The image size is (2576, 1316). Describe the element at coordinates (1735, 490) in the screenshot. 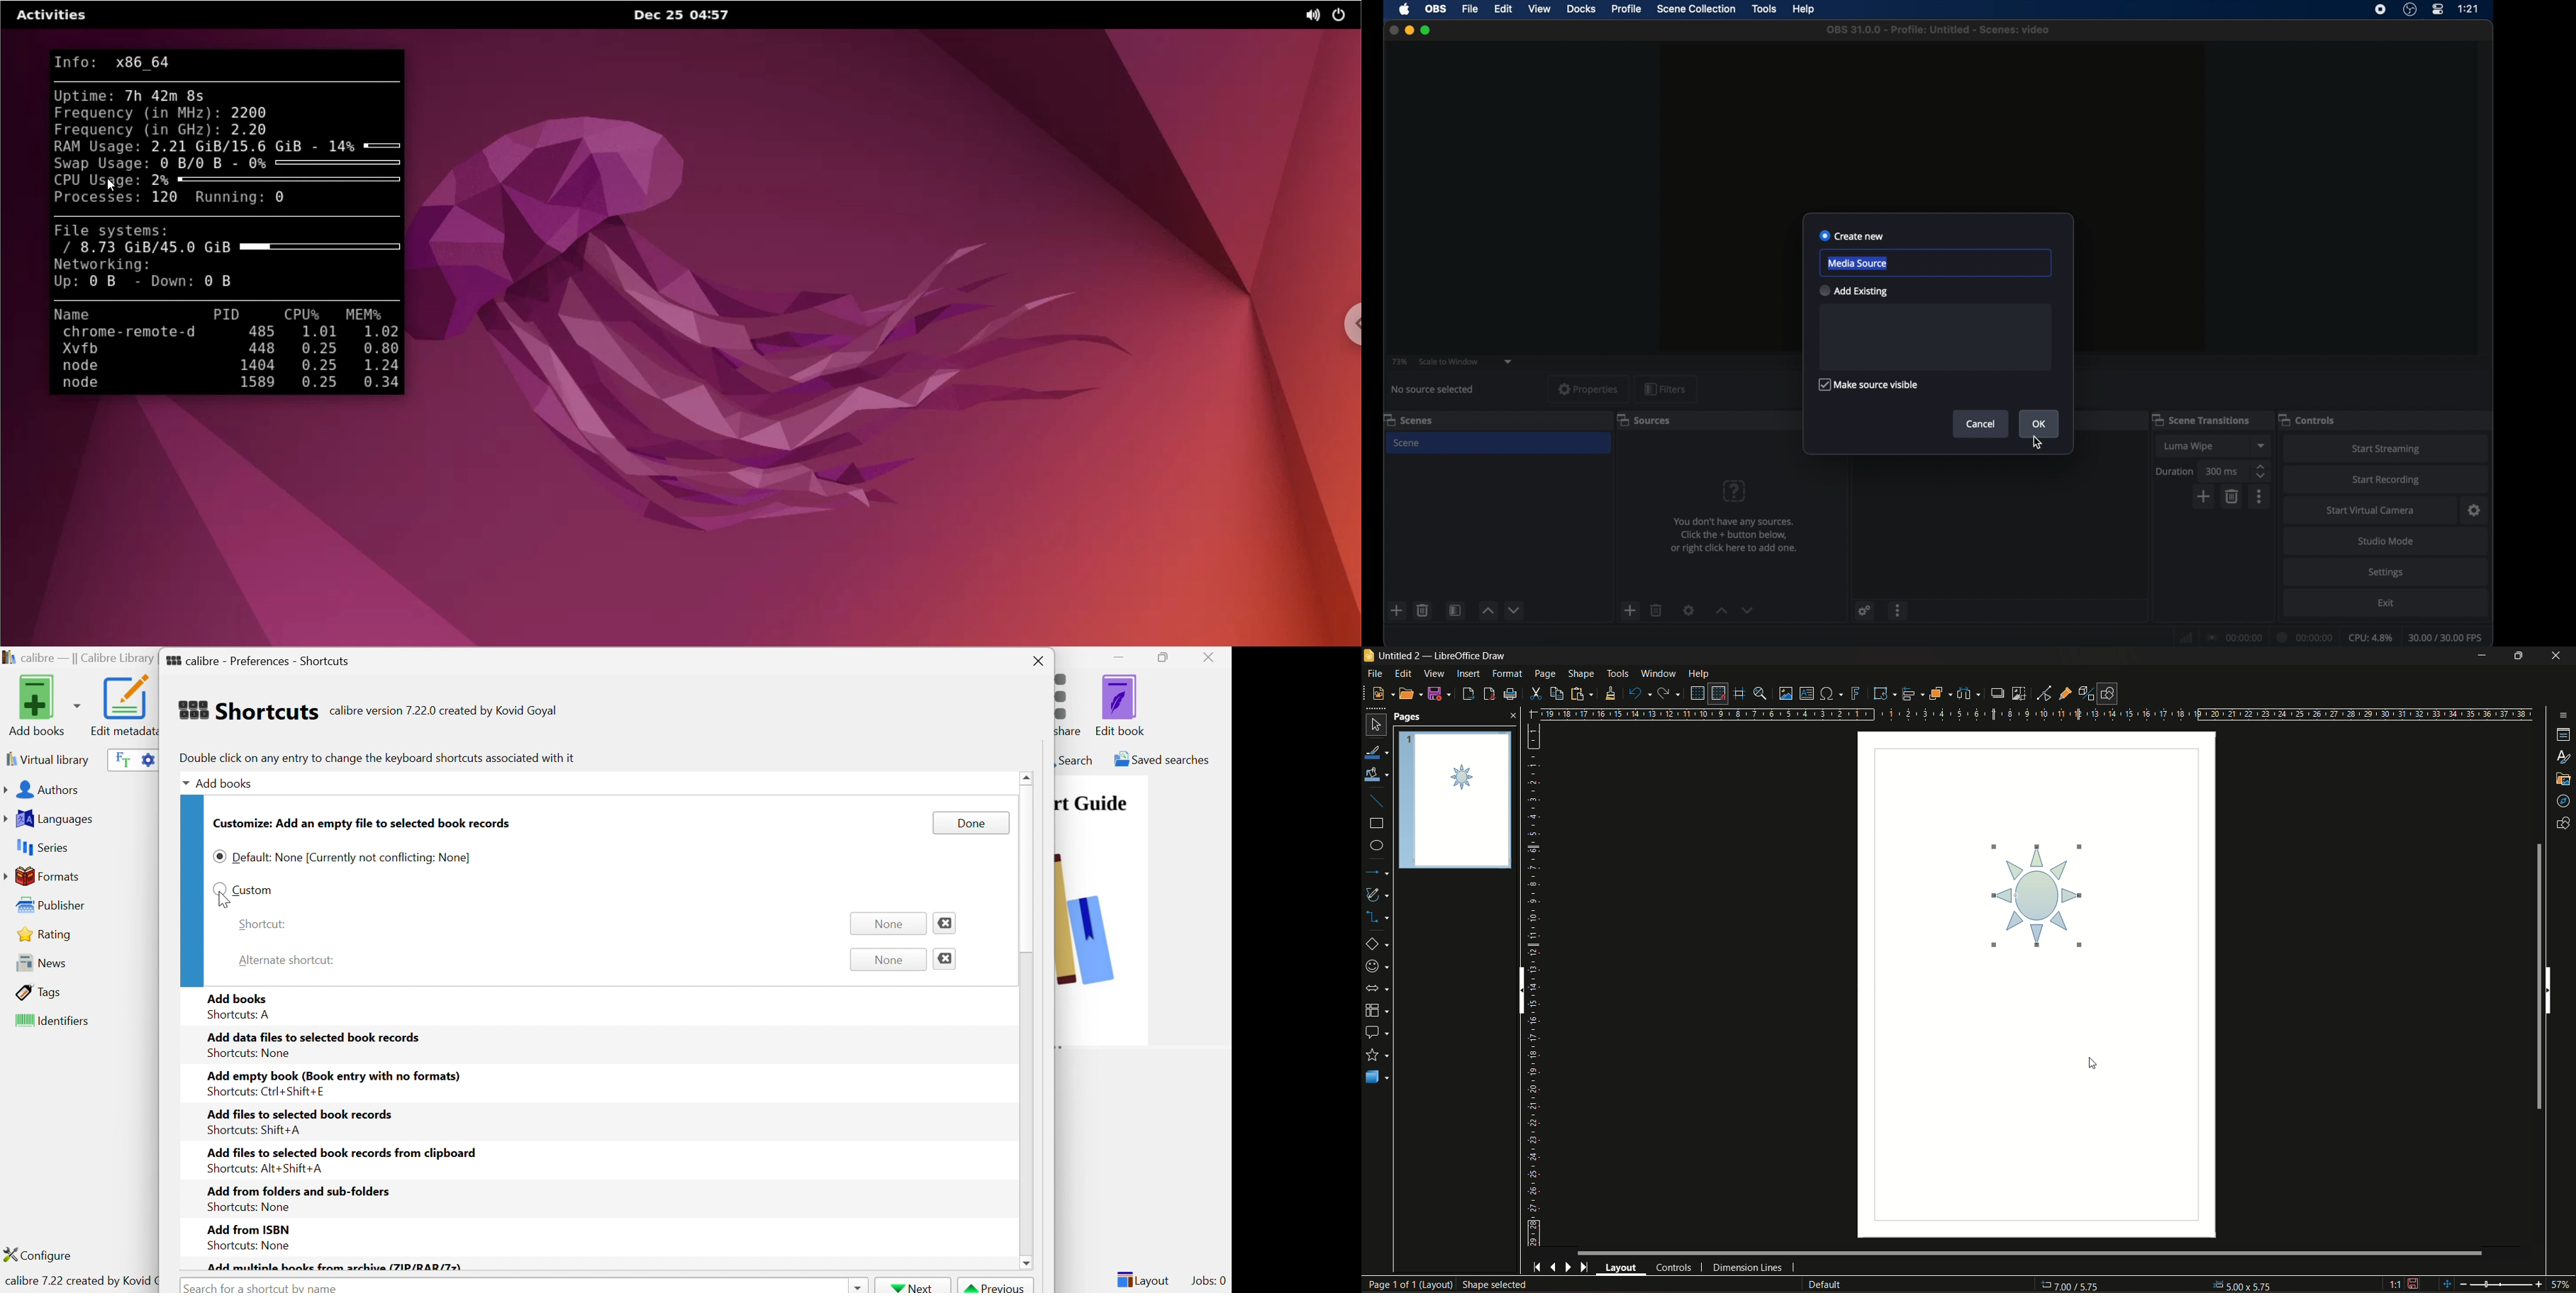

I see `question mark icon` at that location.